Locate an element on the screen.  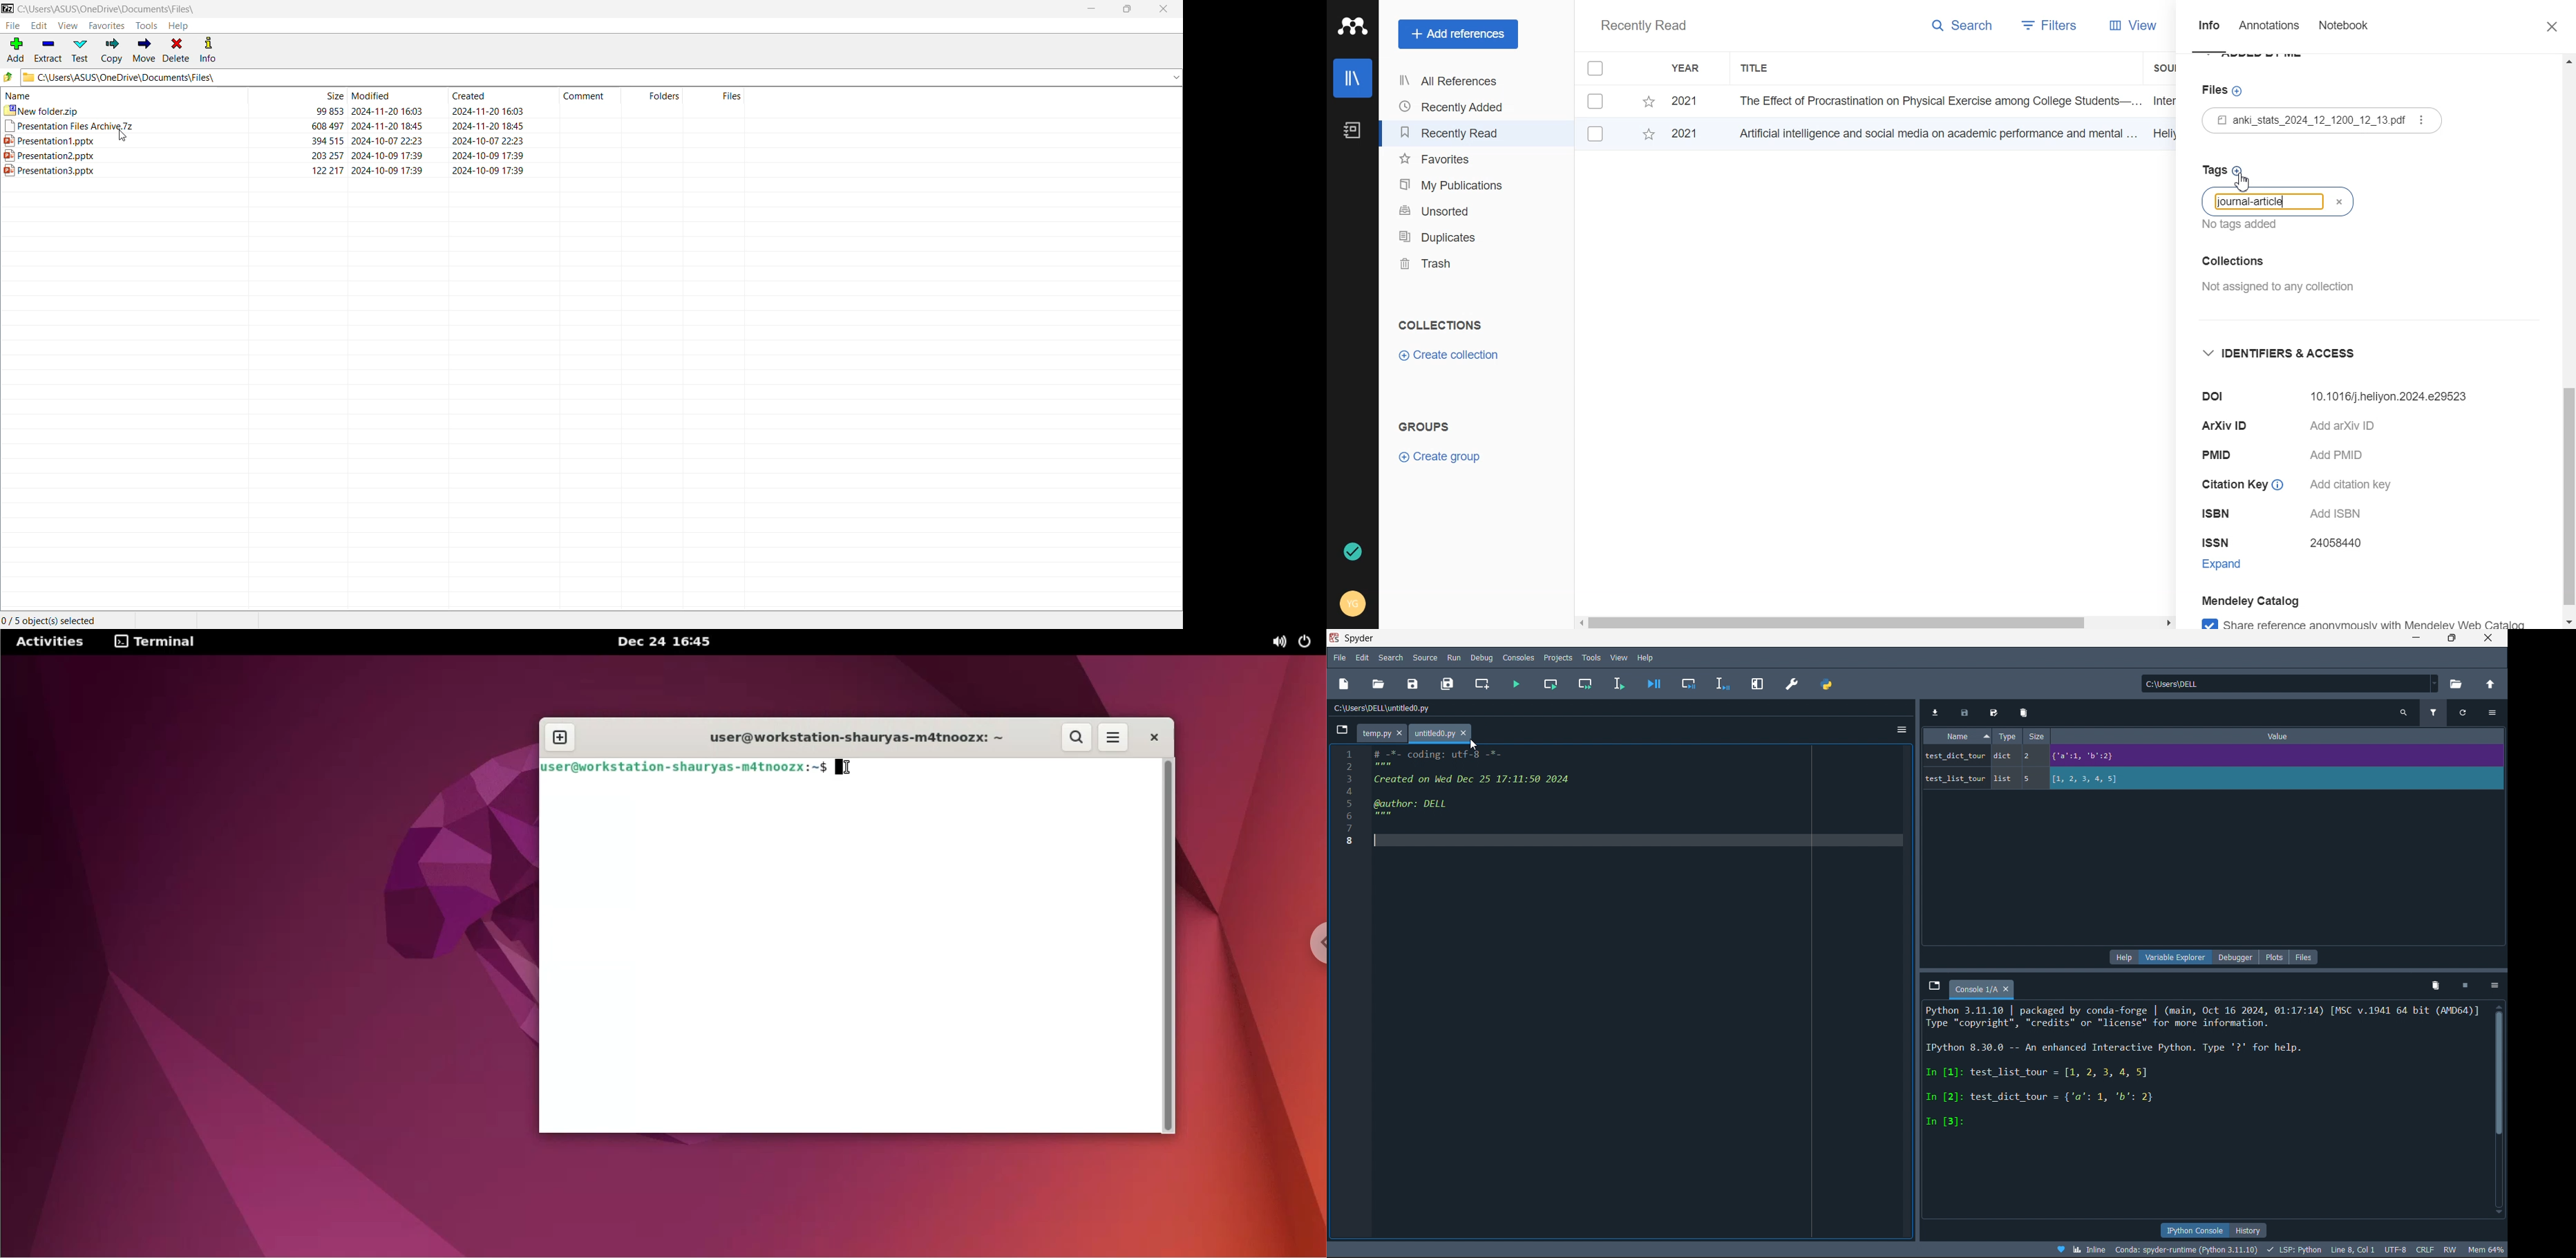
ppt1 is located at coordinates (374, 139).